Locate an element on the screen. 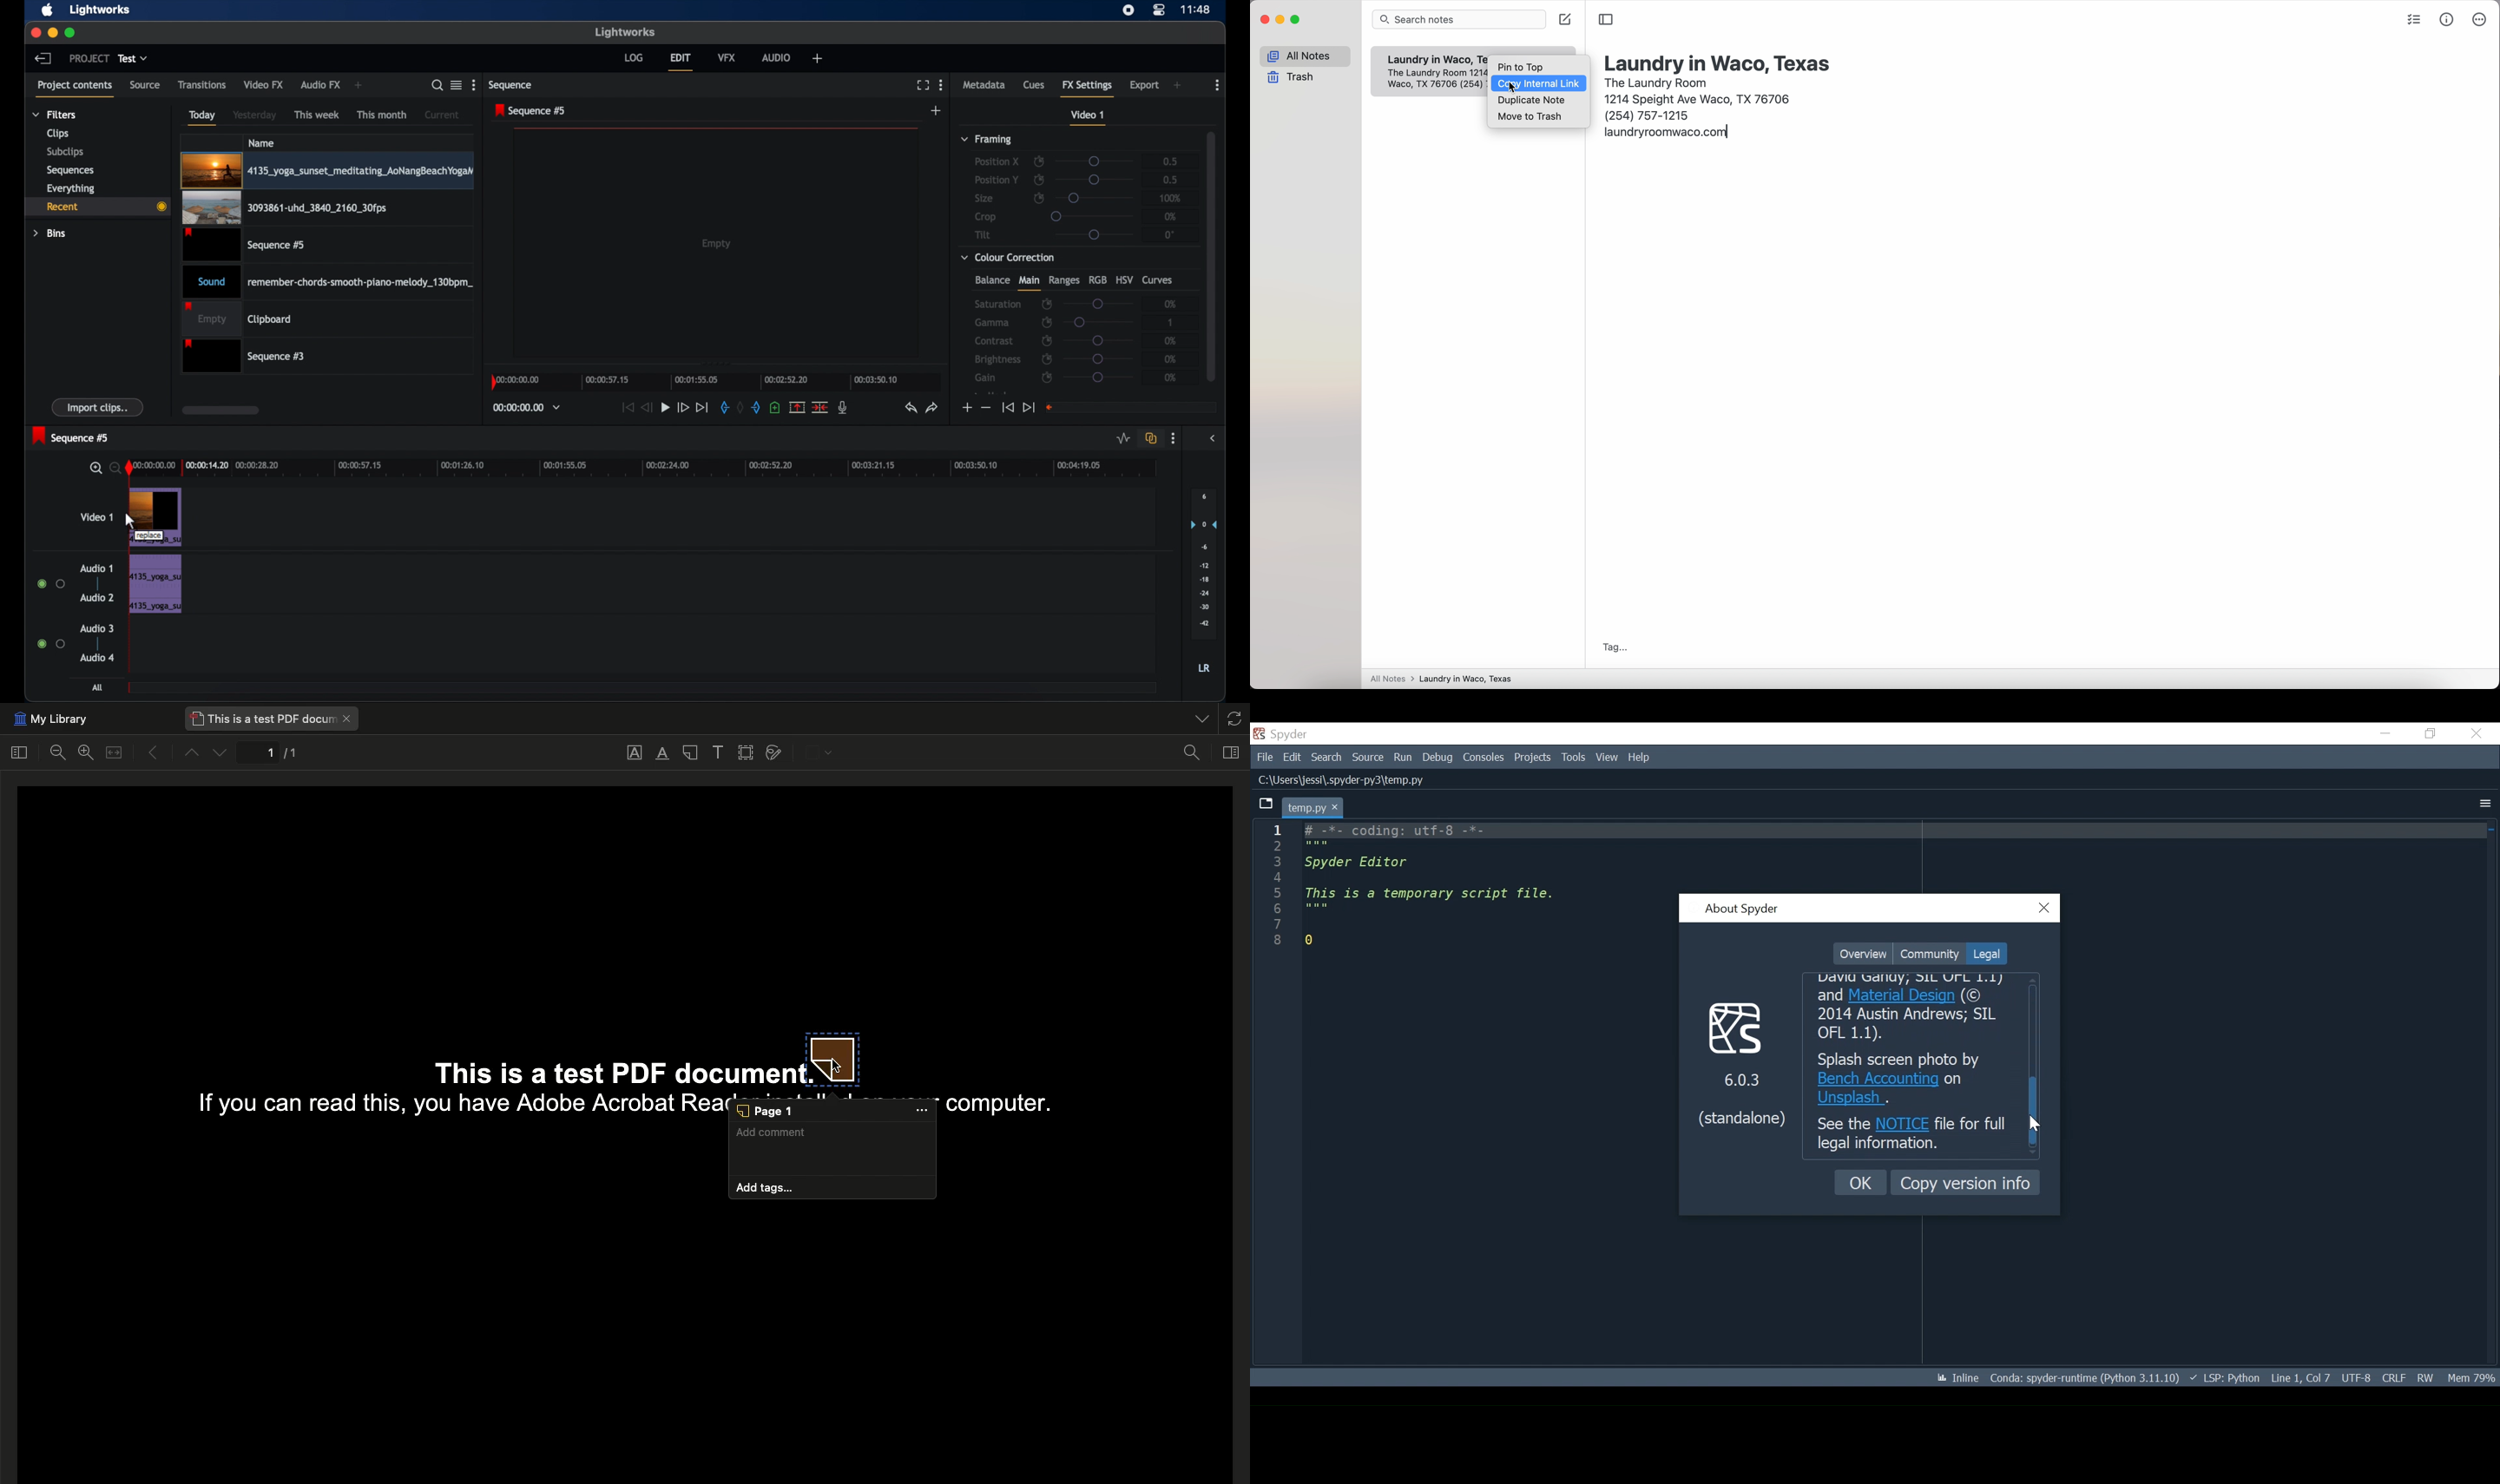 Image resolution: width=2520 pixels, height=1484 pixels. position x is located at coordinates (997, 161).